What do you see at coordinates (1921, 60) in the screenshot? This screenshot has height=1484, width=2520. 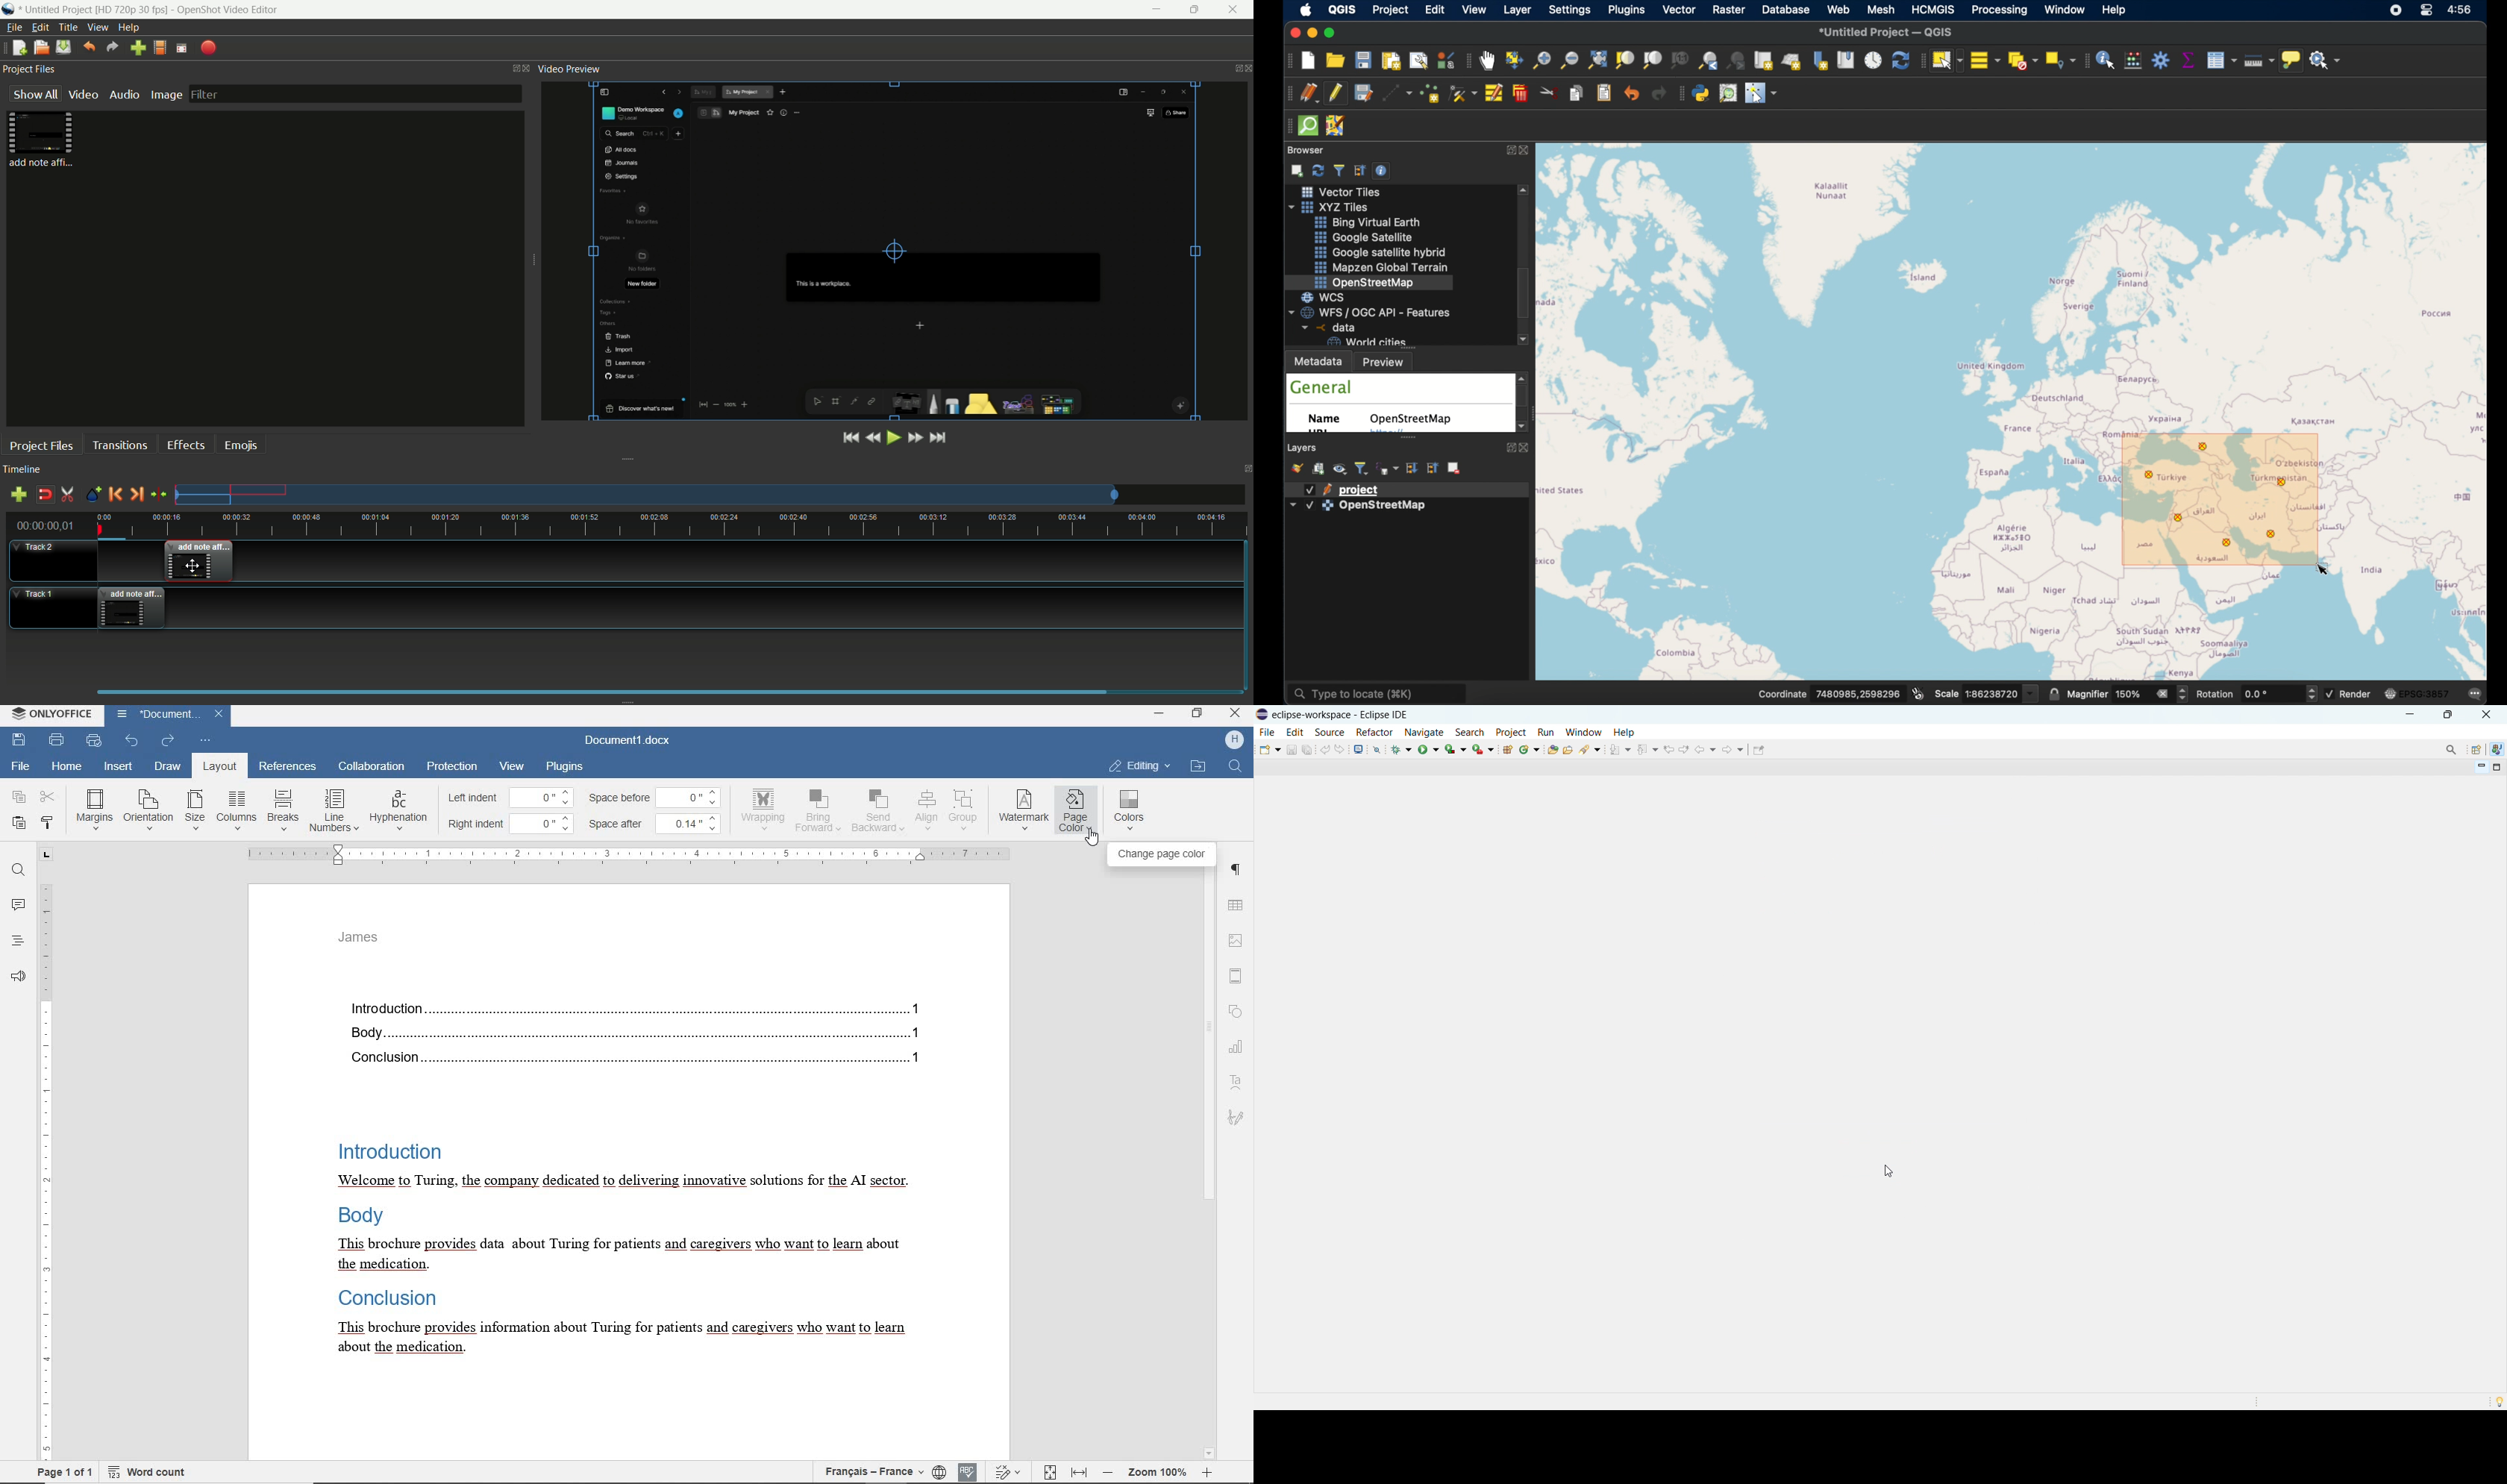 I see `drag handle` at bounding box center [1921, 60].